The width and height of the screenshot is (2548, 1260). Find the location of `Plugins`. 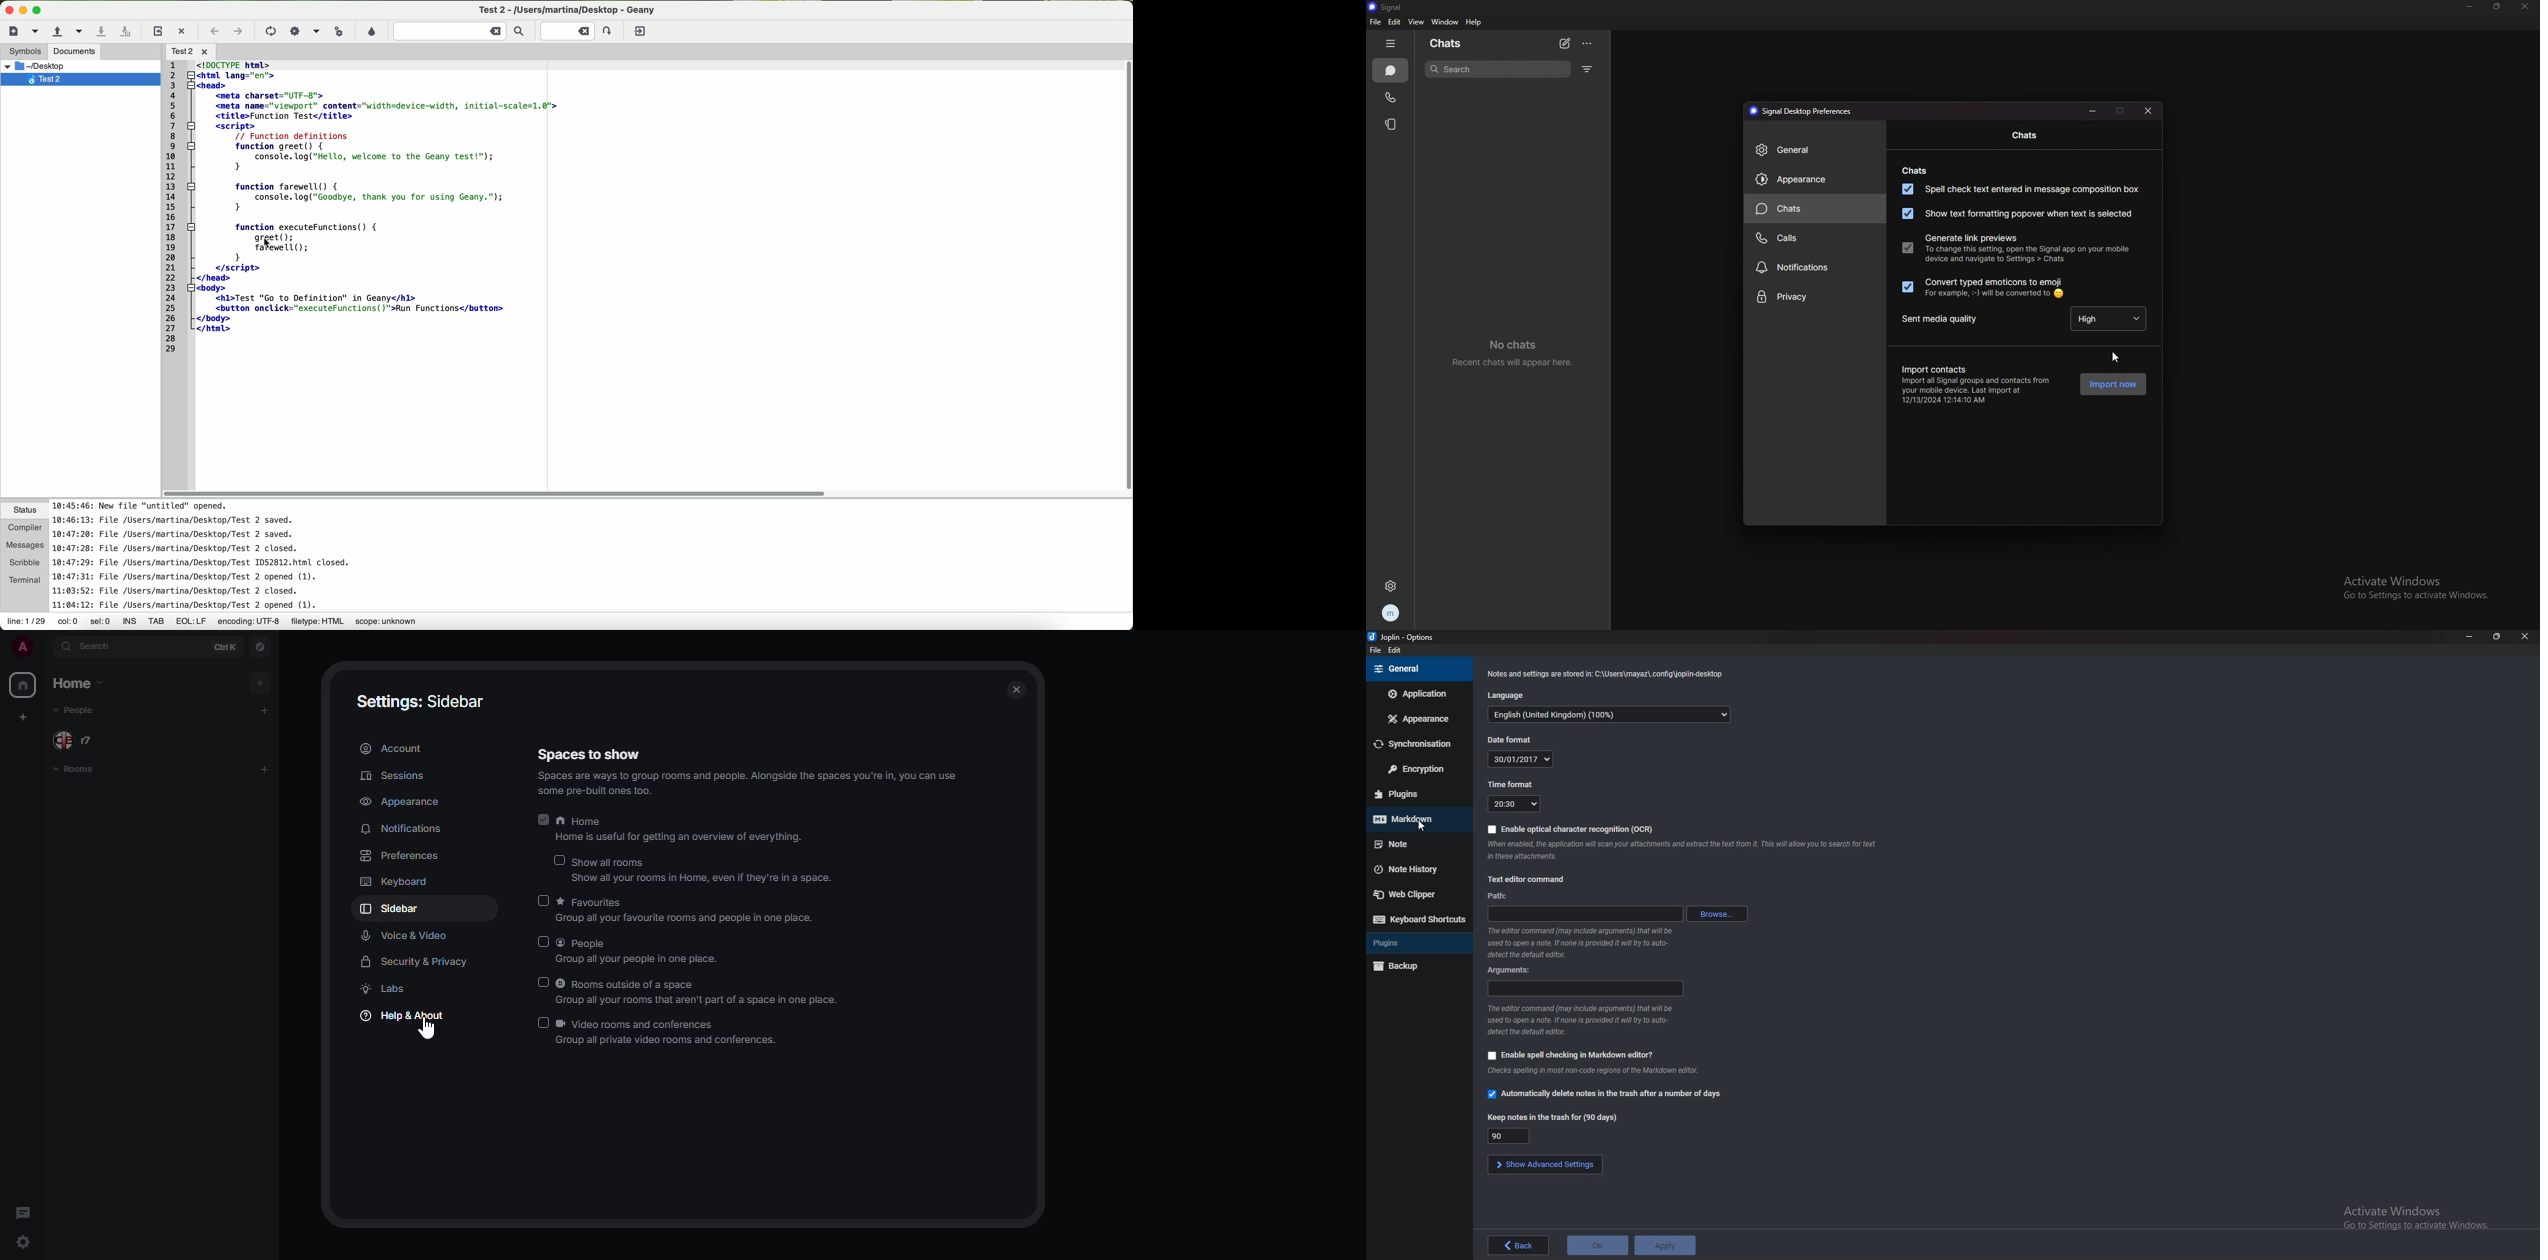

Plugins is located at coordinates (1412, 943).